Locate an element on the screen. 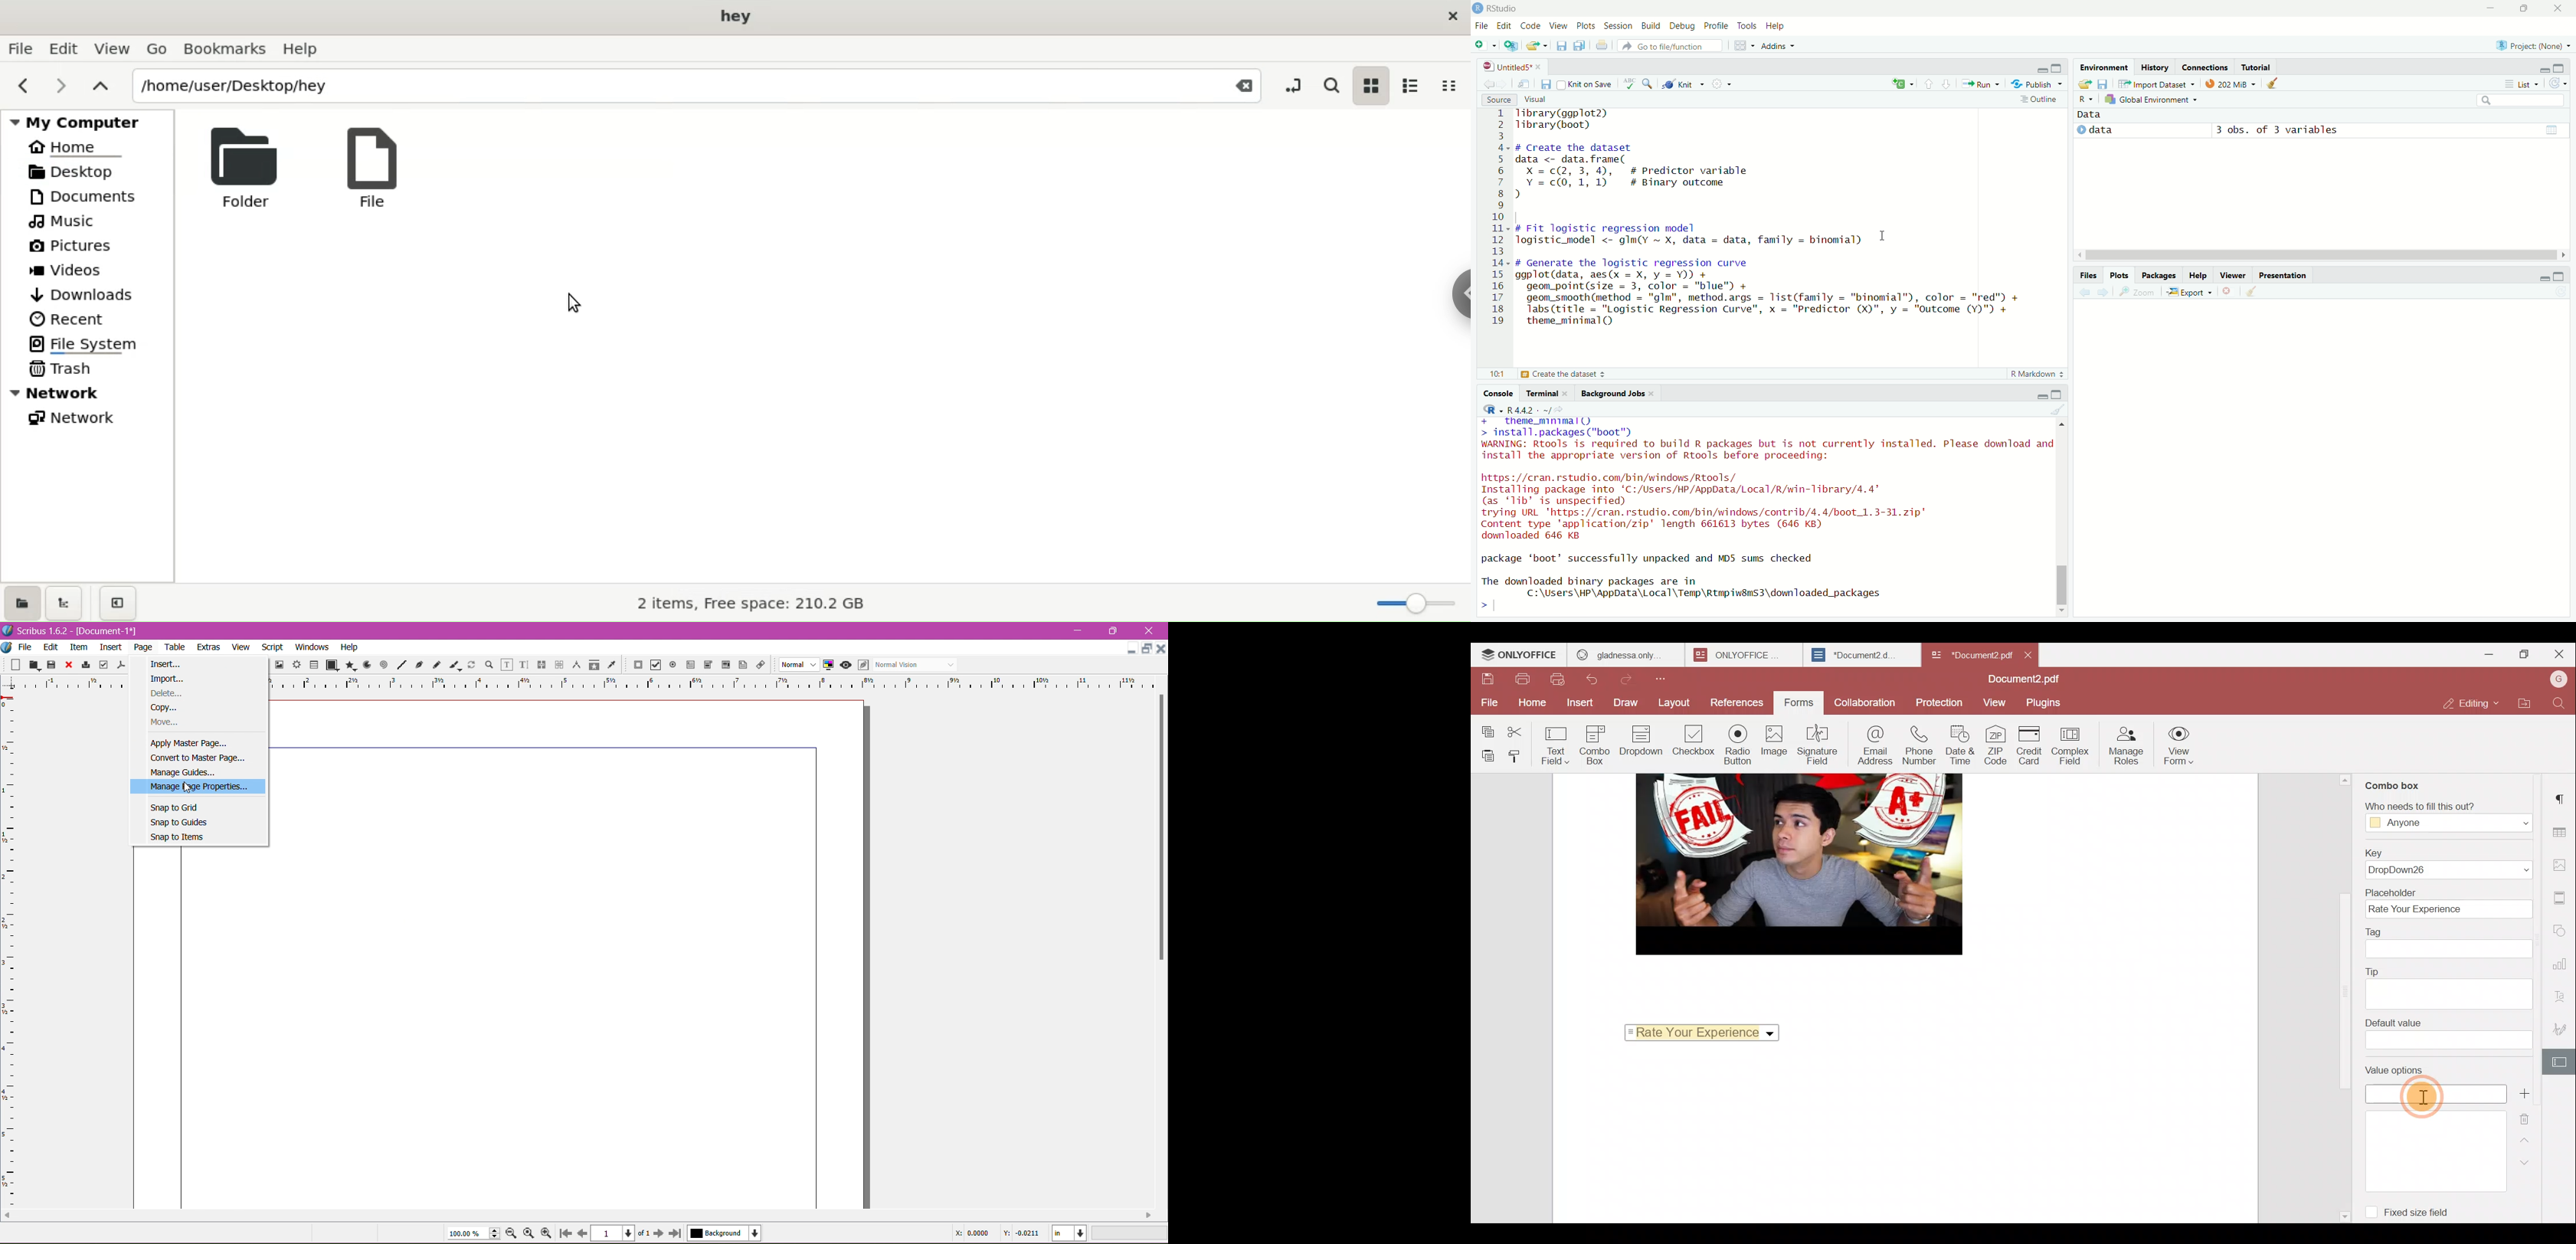 This screenshot has height=1260, width=2576. Extras is located at coordinates (208, 647).